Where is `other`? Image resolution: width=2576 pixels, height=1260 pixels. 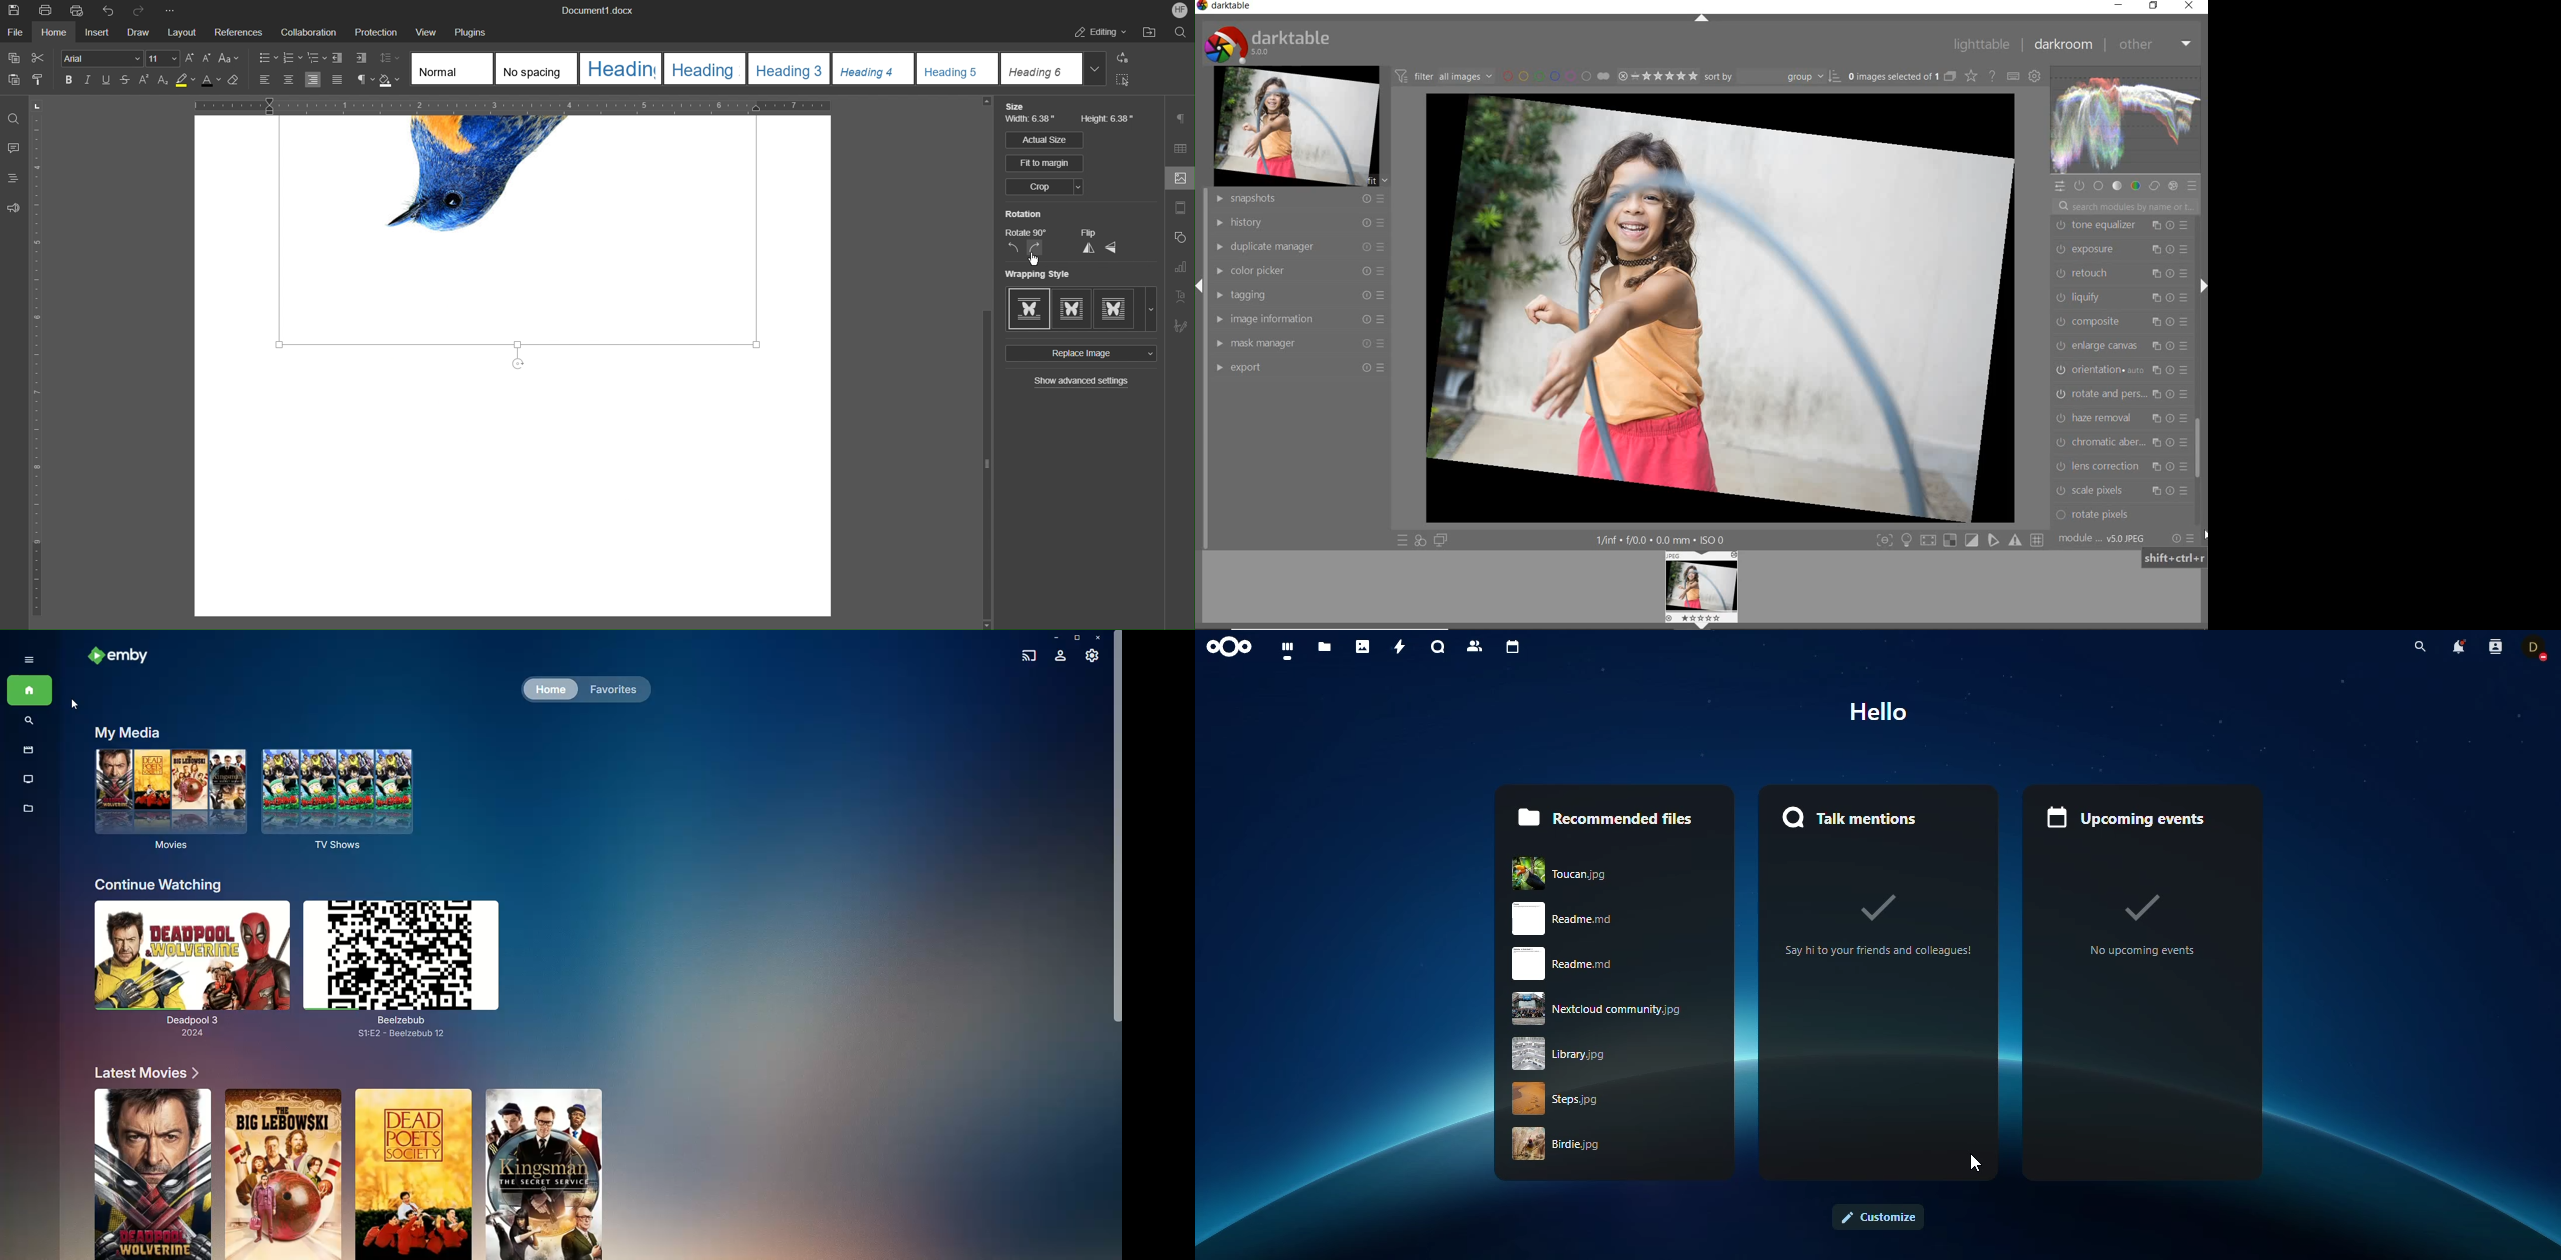
other is located at coordinates (2154, 44).